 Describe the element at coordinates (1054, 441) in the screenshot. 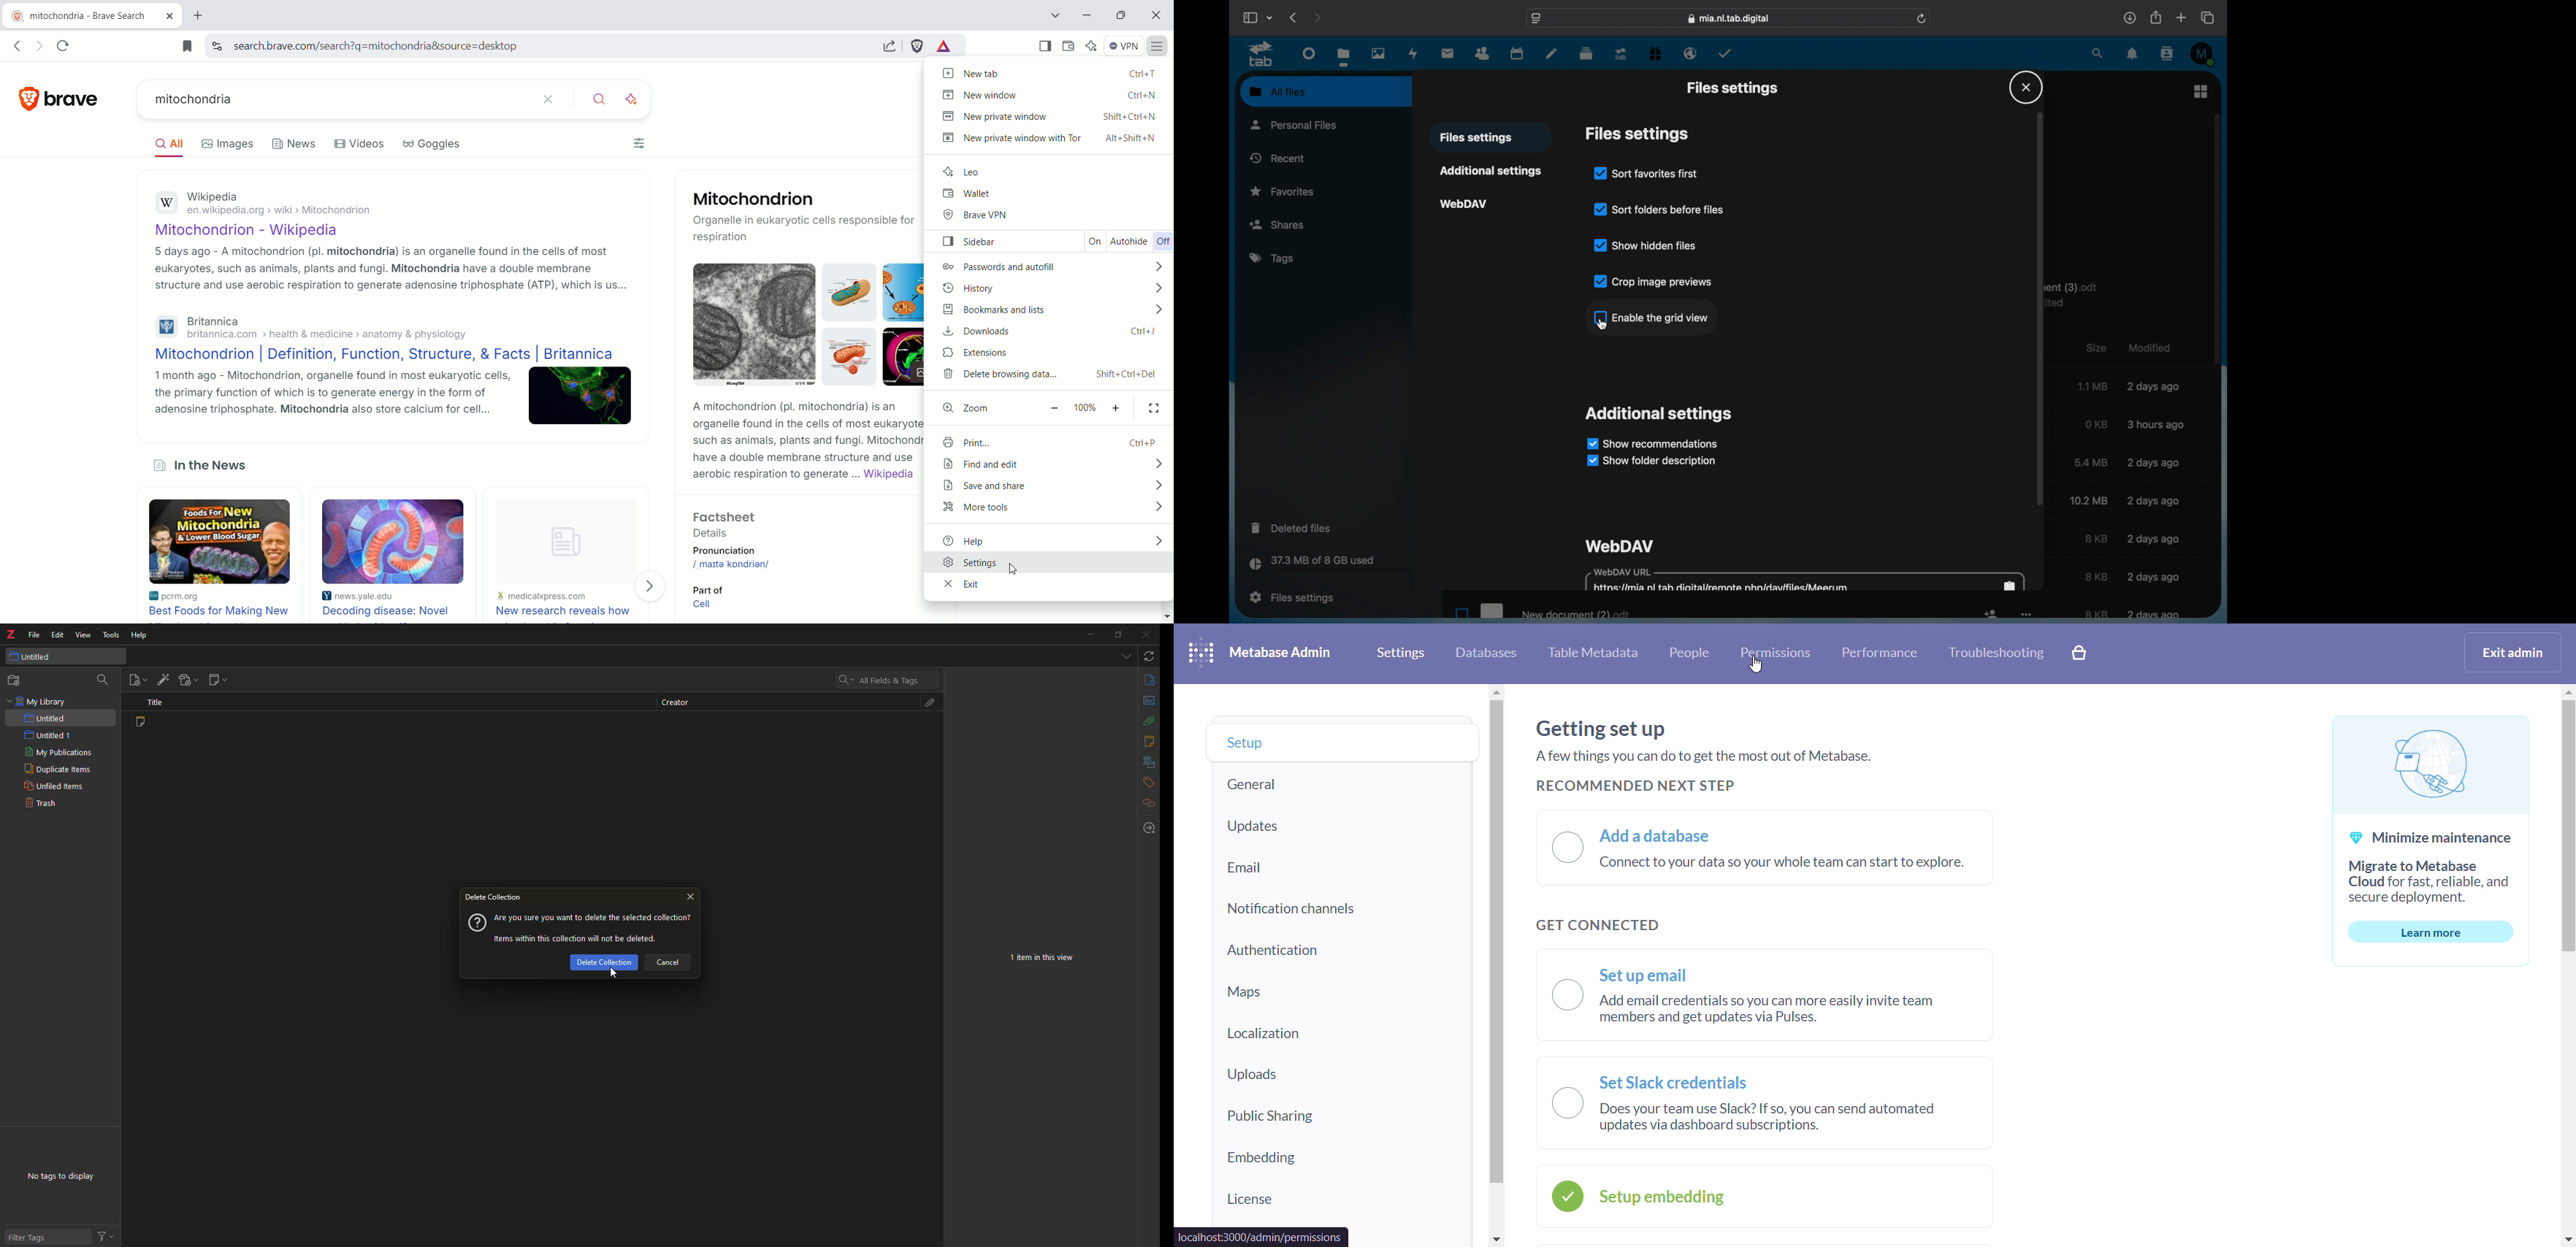

I see `print` at that location.